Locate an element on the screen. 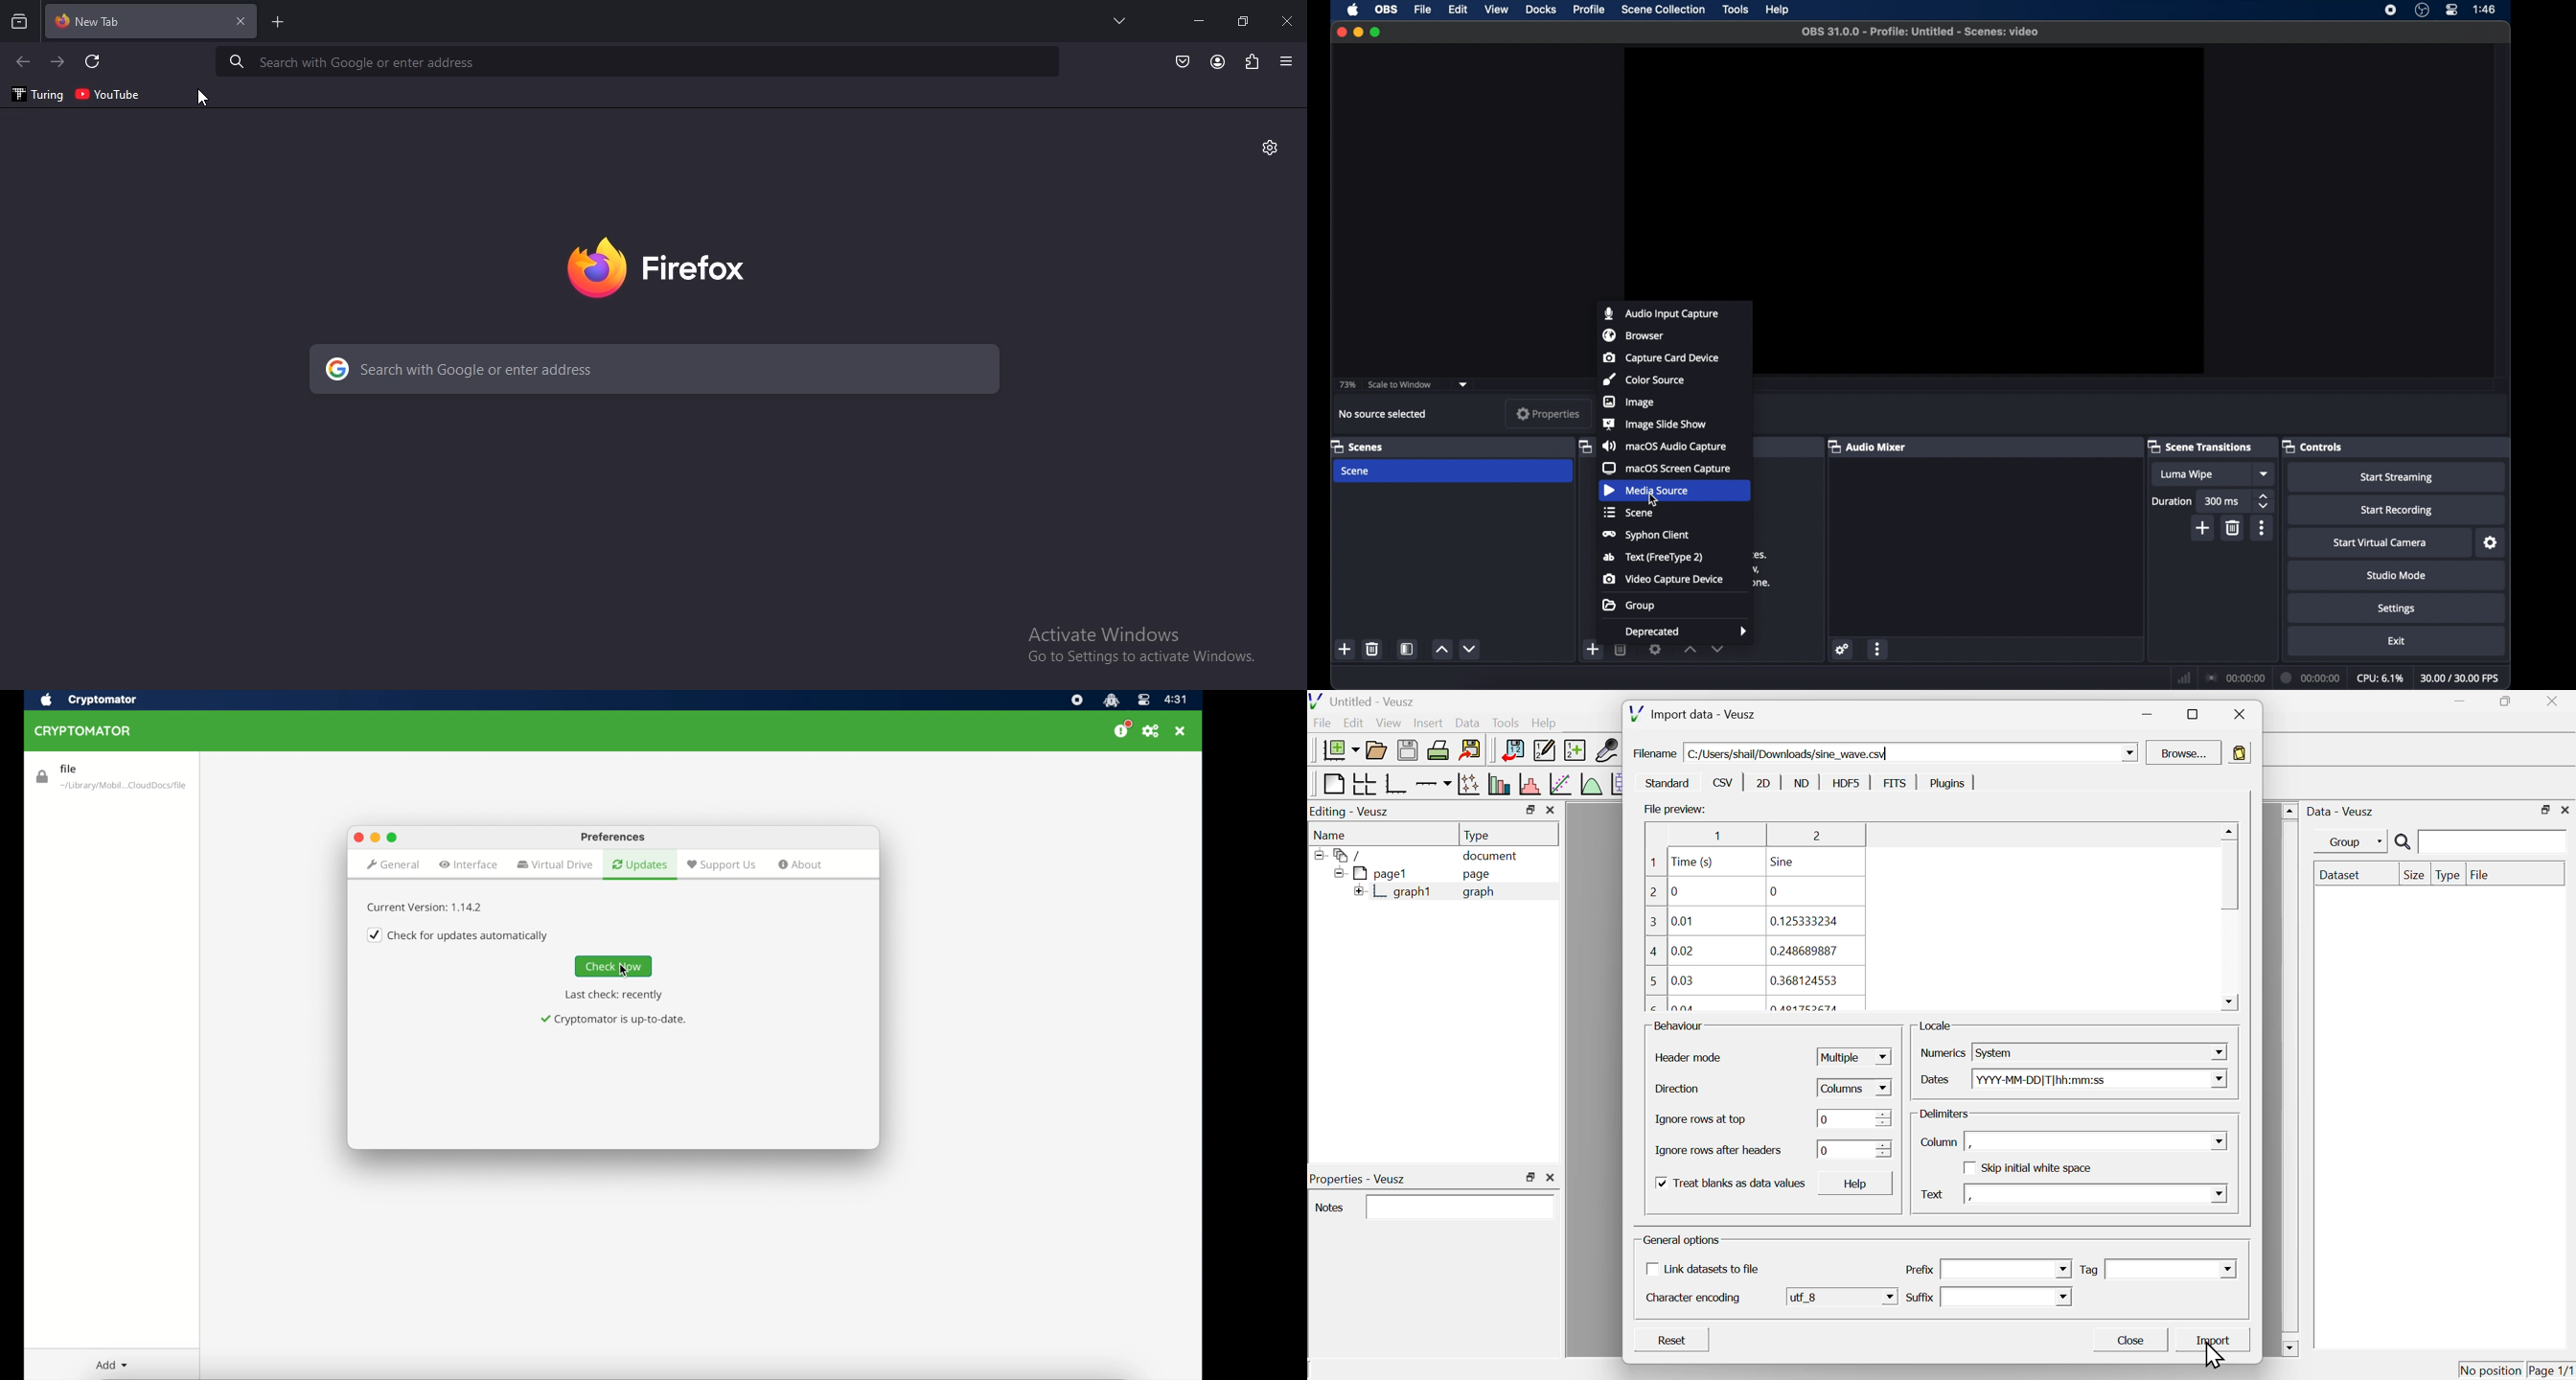 Image resolution: width=2576 pixels, height=1400 pixels. firebox is located at coordinates (653, 264).